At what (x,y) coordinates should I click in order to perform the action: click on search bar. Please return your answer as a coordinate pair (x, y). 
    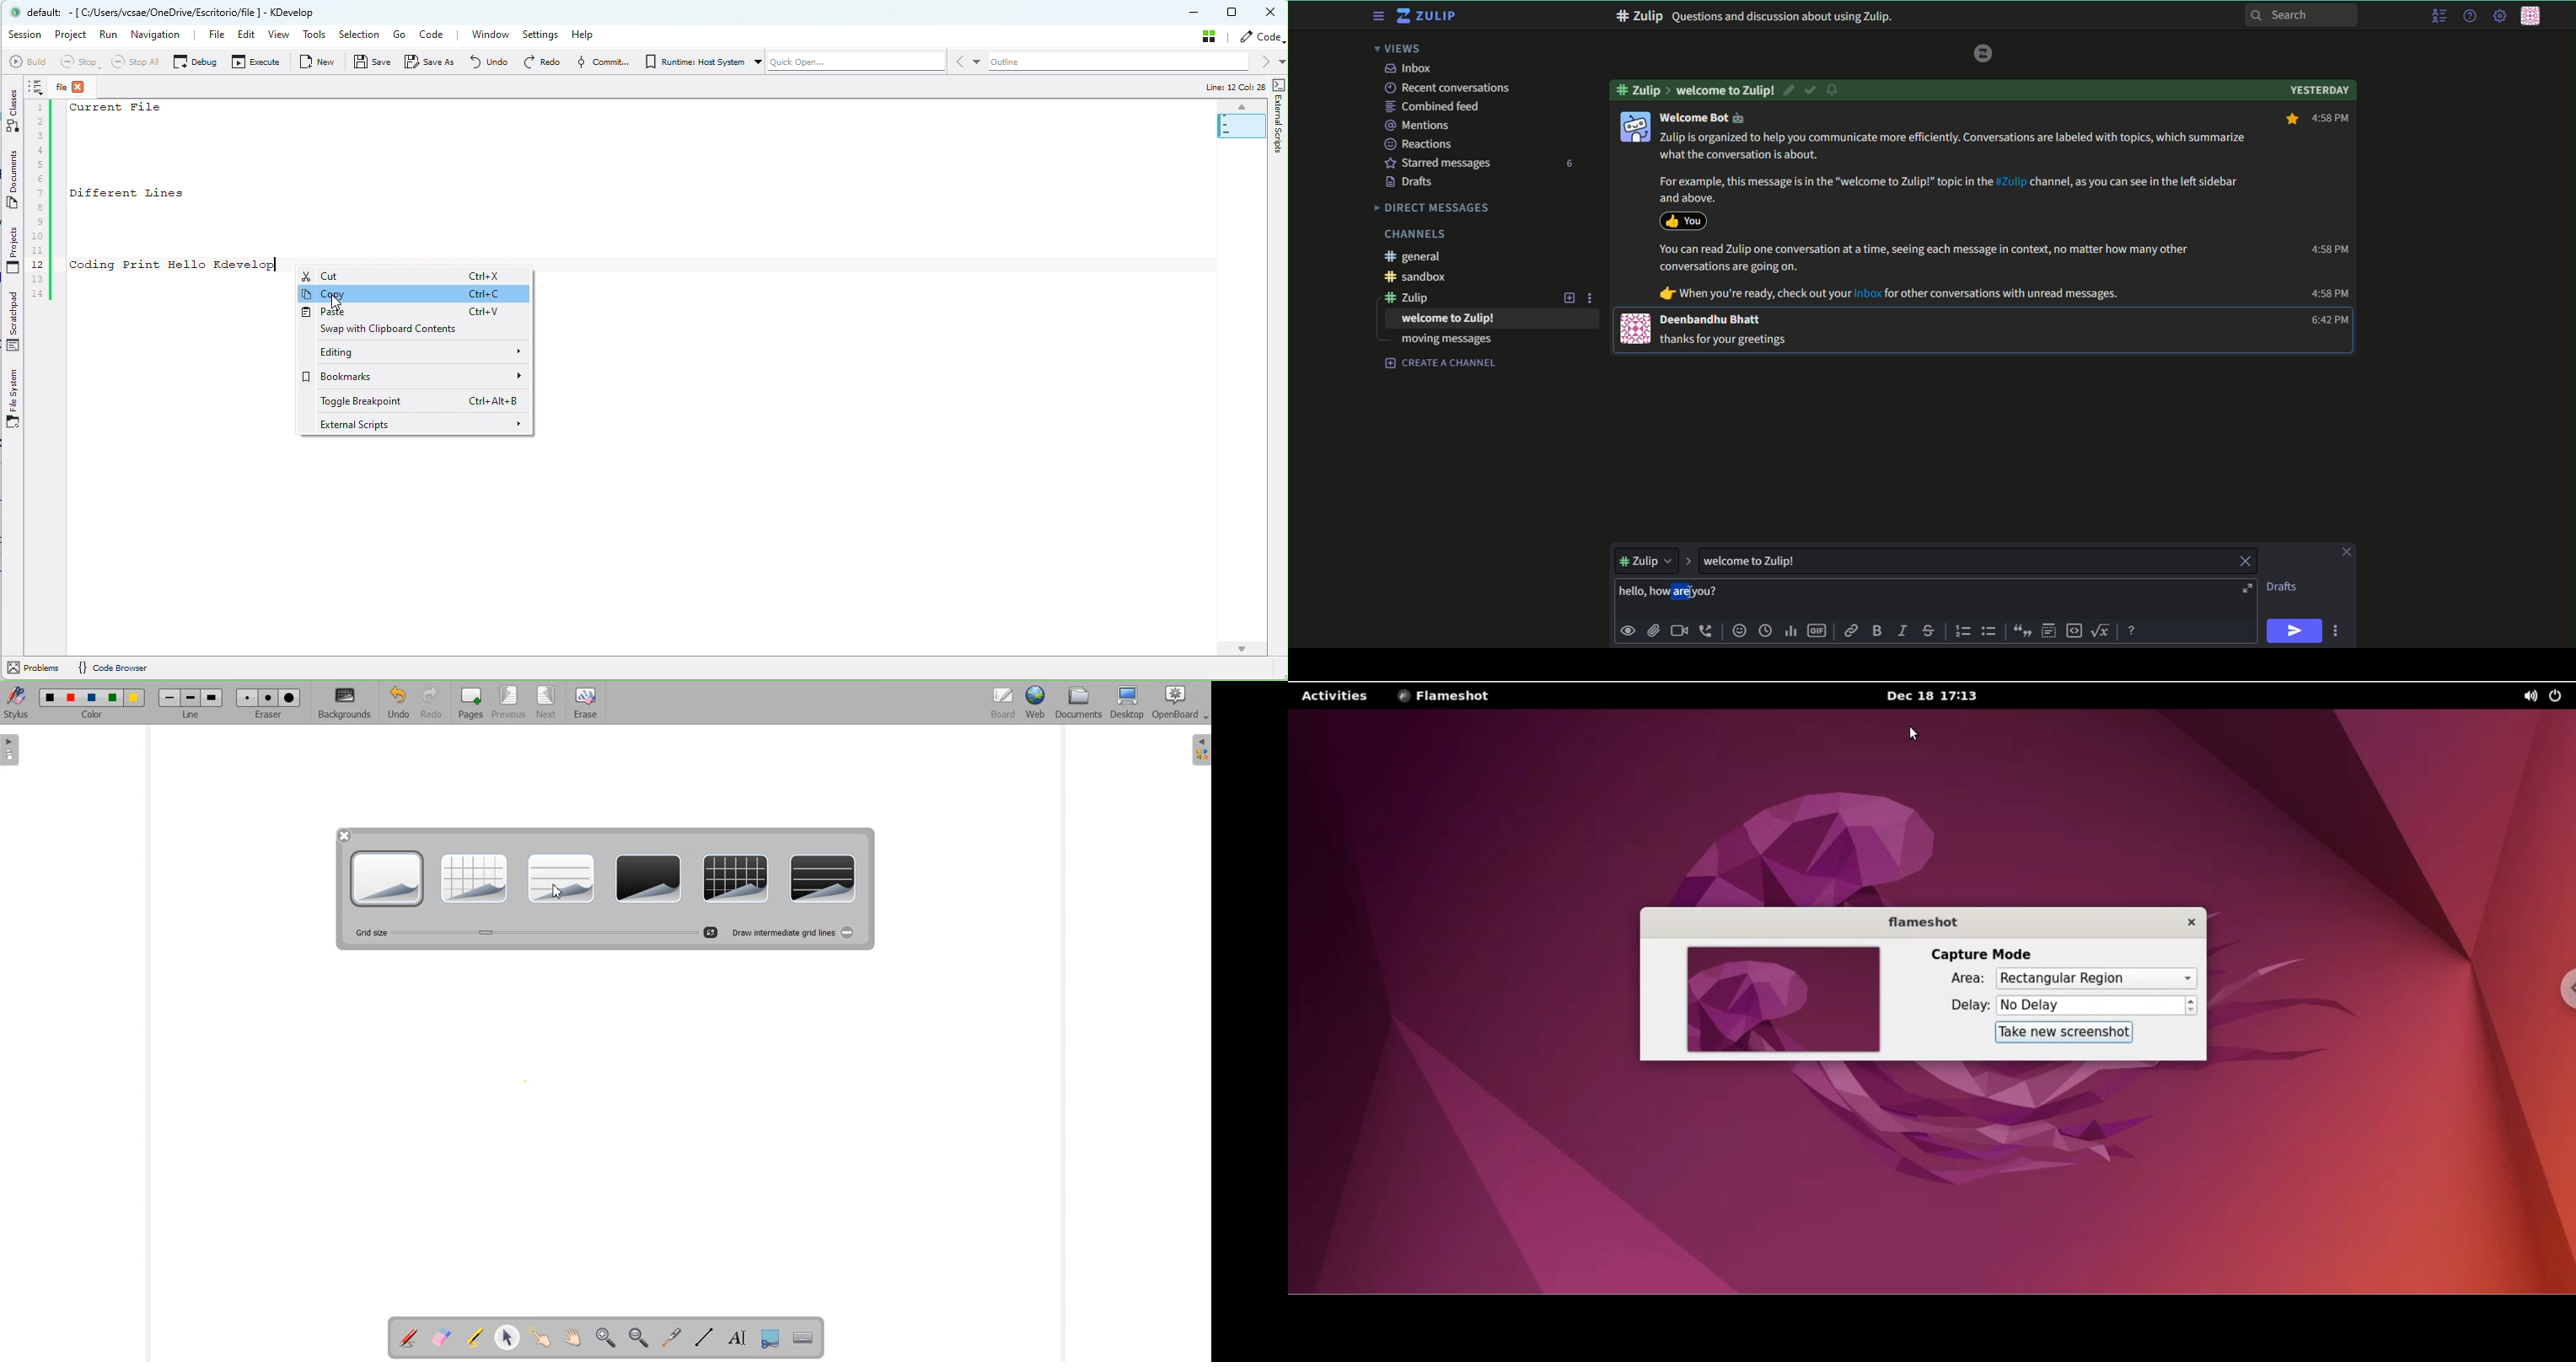
    Looking at the image, I should click on (2302, 14).